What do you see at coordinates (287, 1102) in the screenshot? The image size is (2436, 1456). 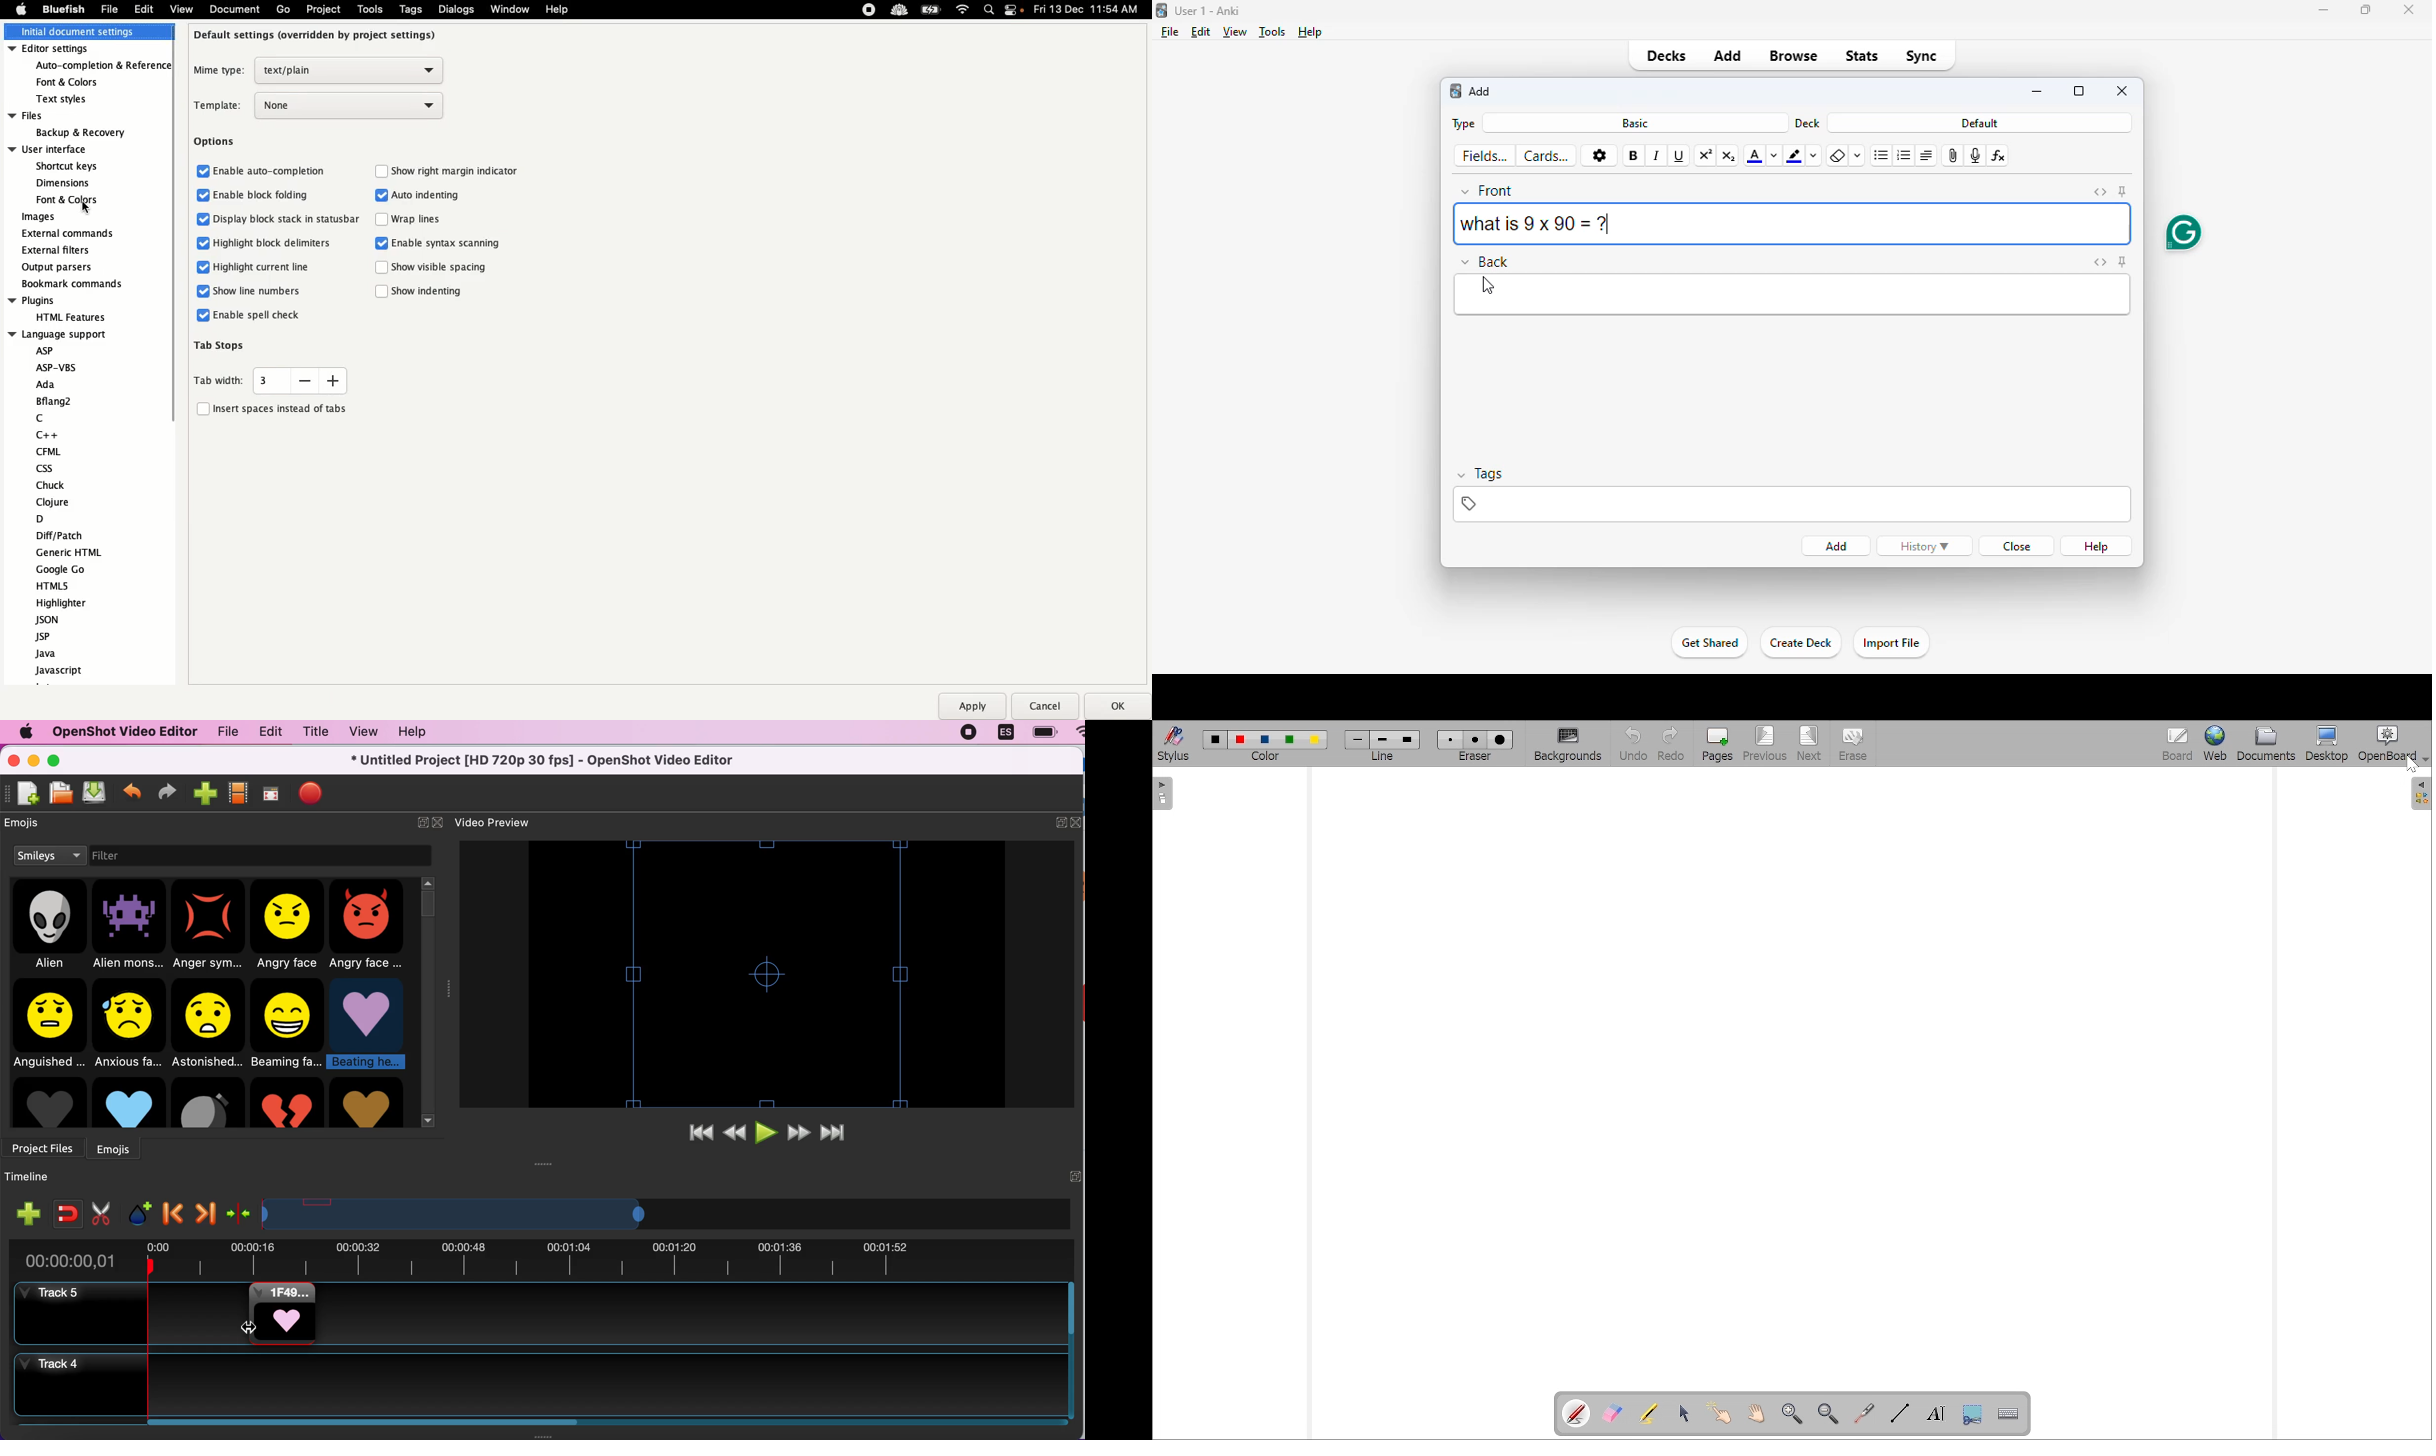 I see `Broken heart` at bounding box center [287, 1102].